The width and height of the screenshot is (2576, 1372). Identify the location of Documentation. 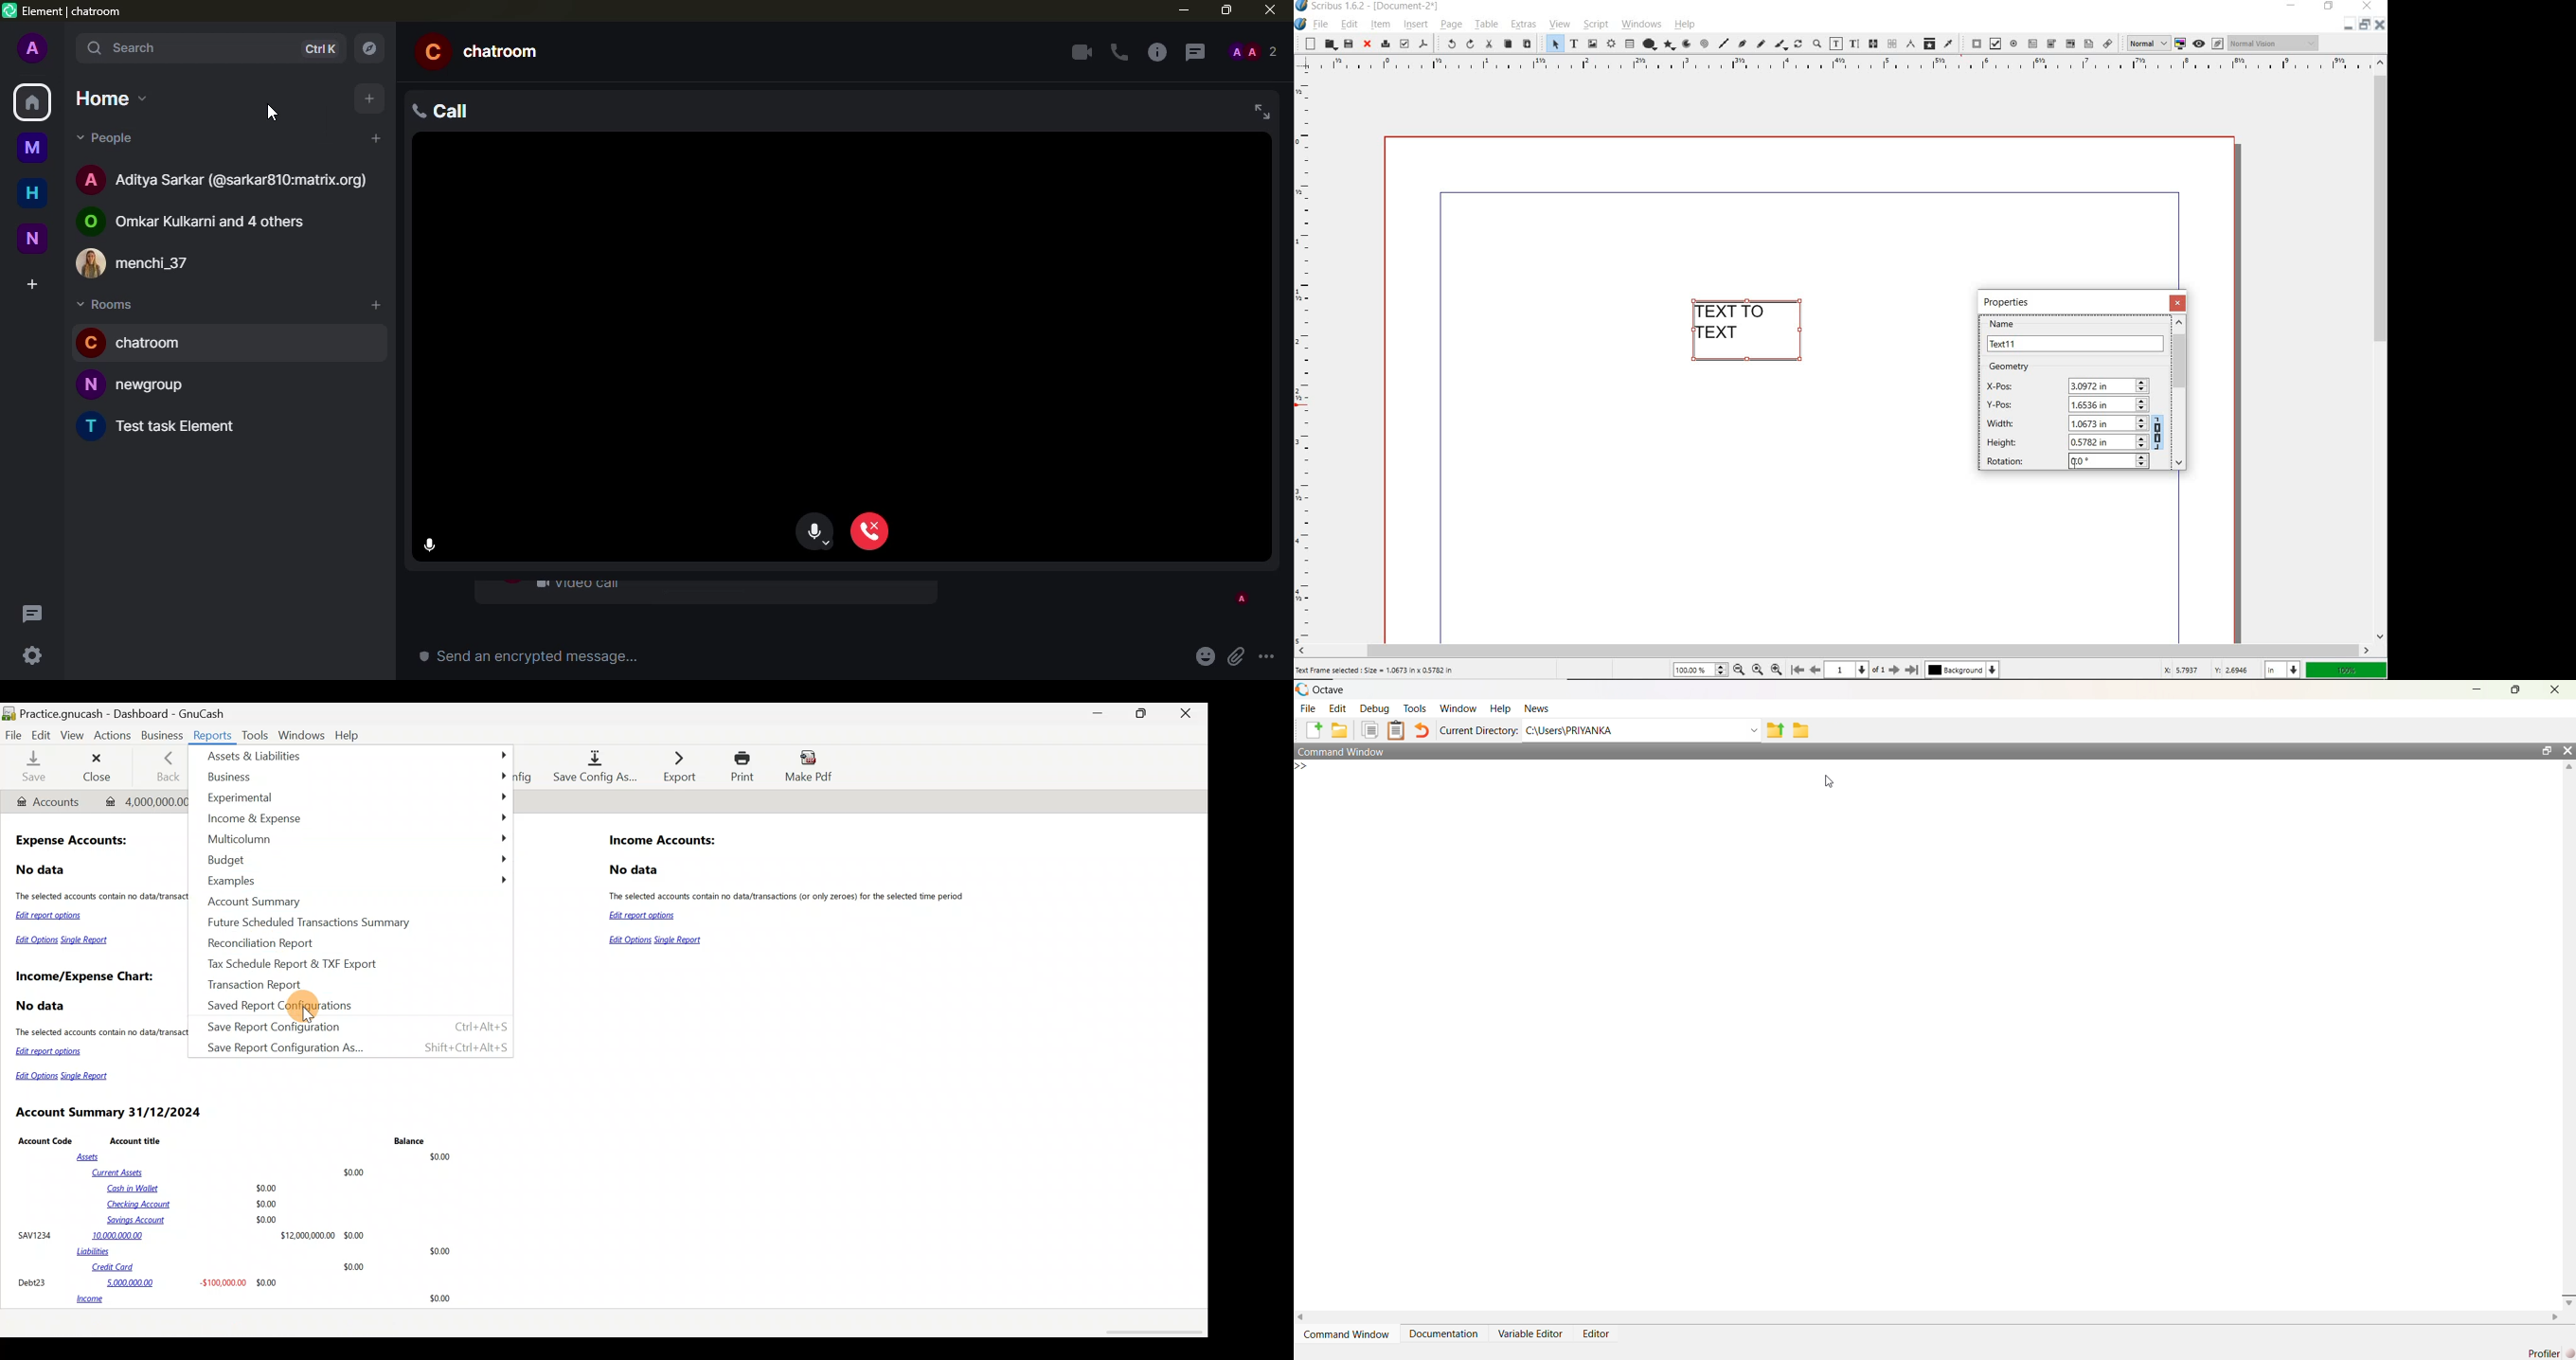
(1443, 1334).